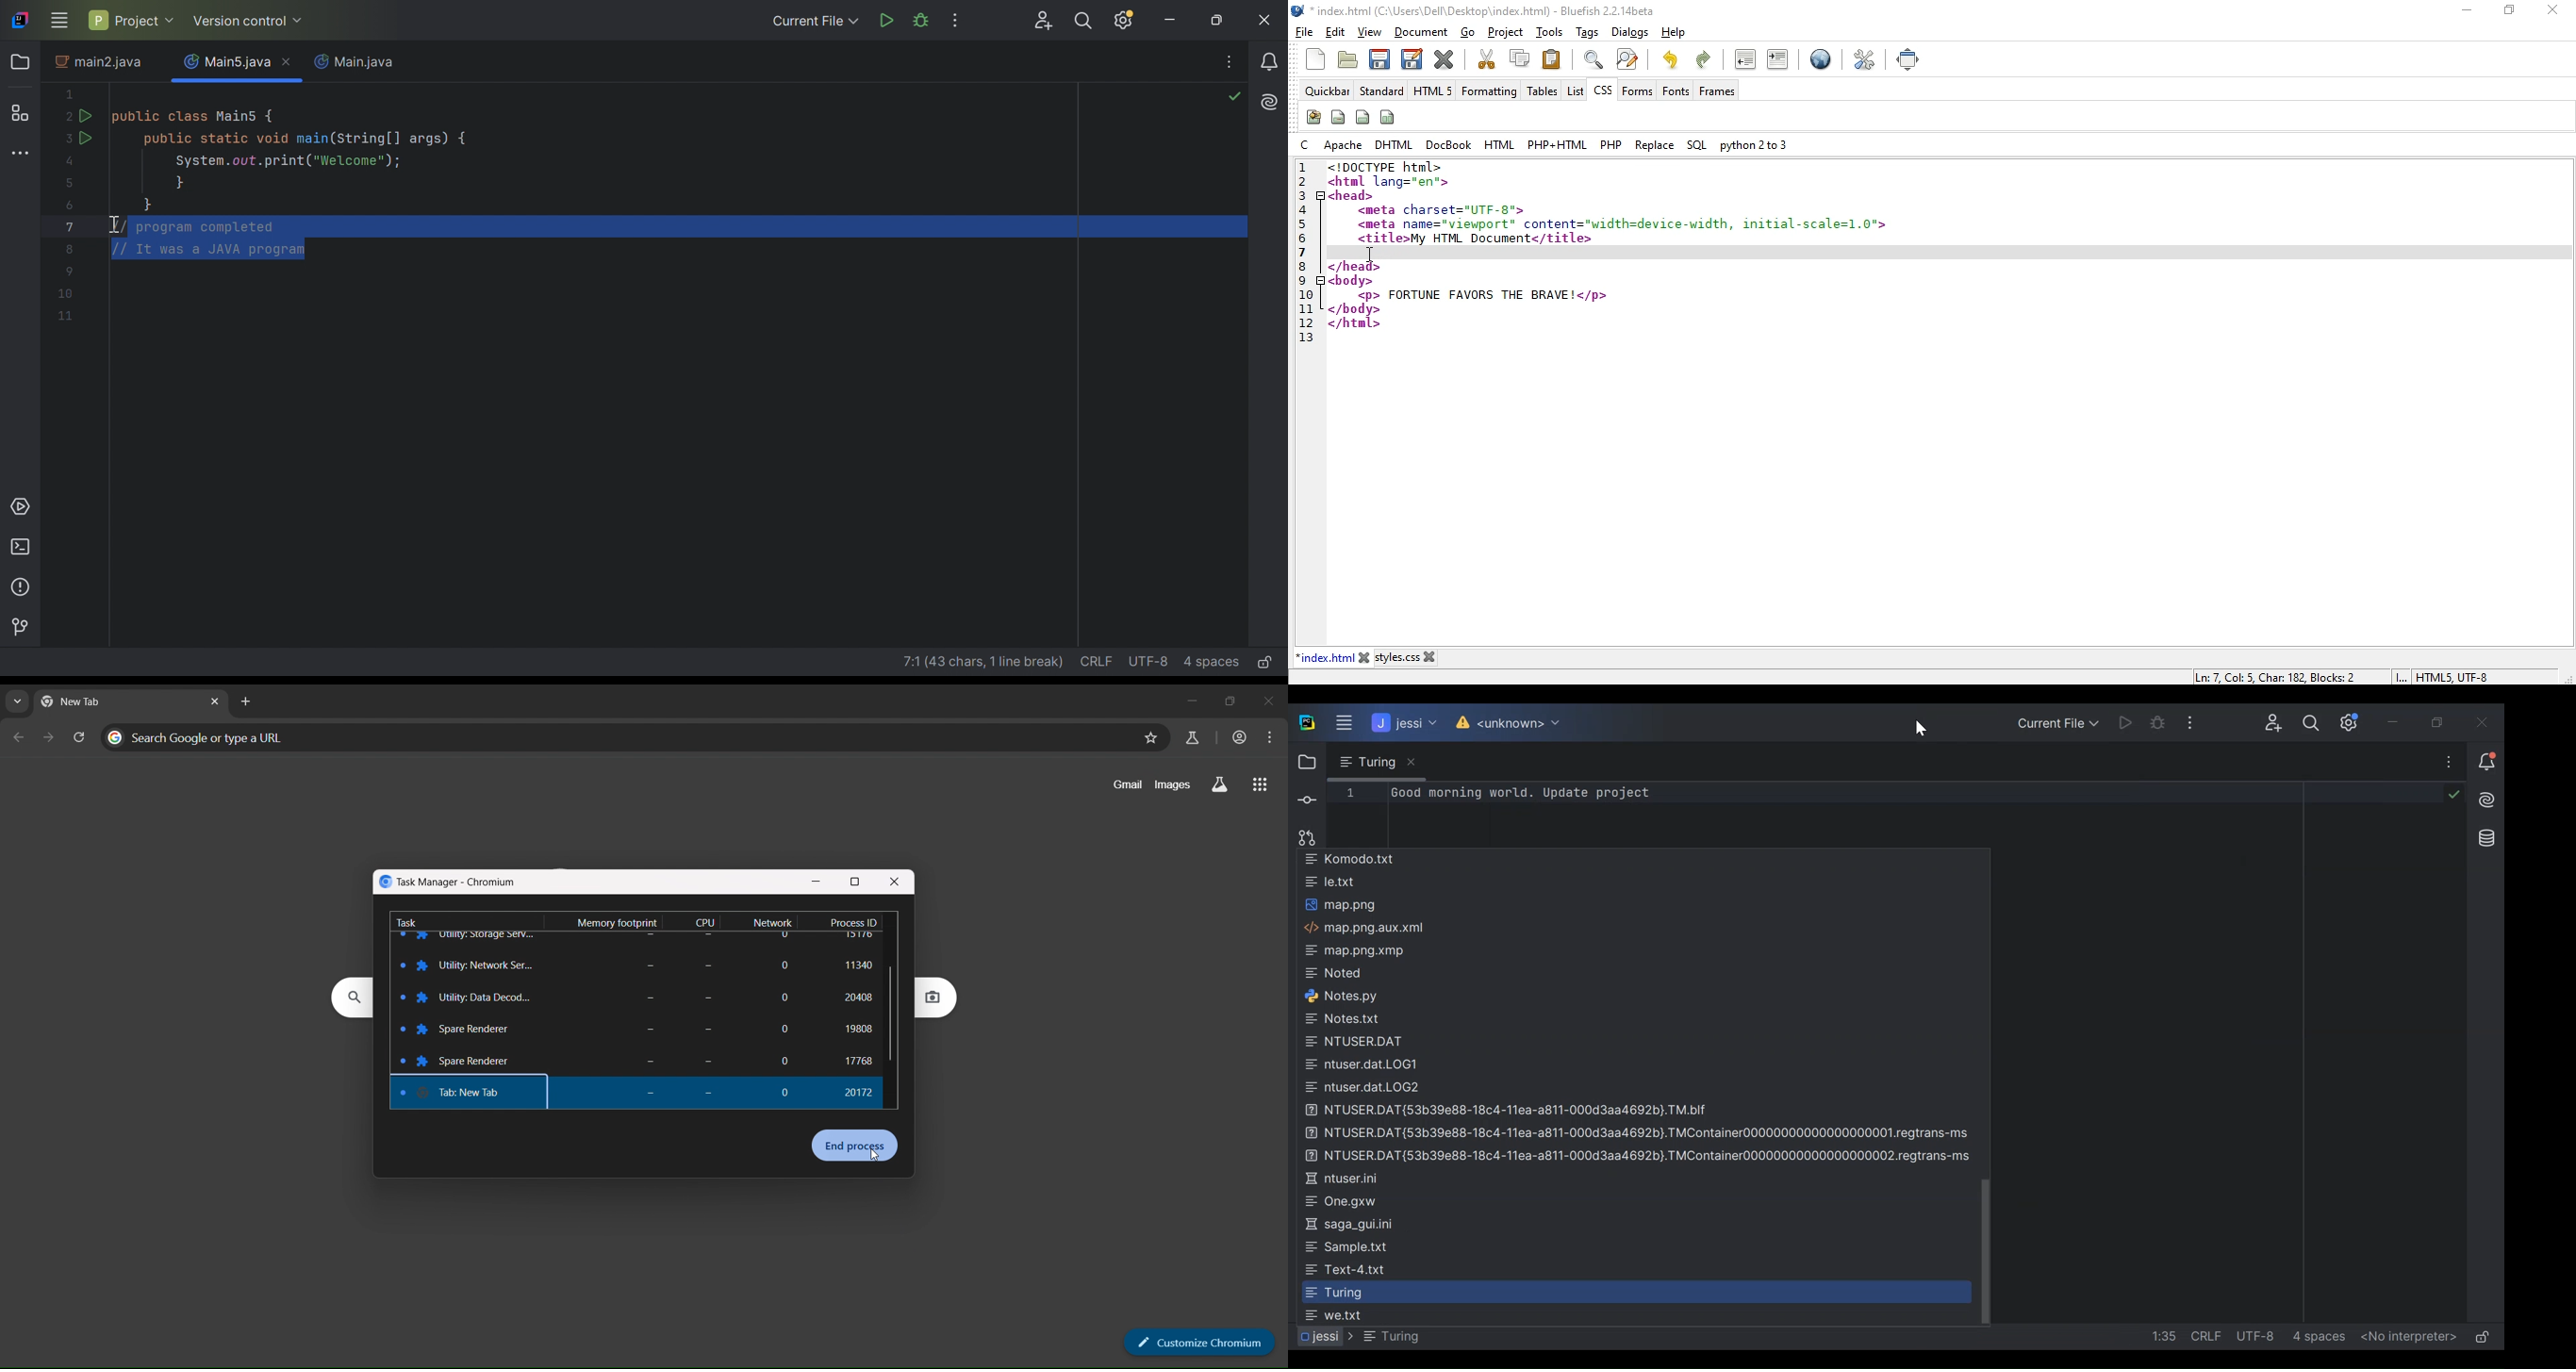  I want to click on css, so click(1602, 92).